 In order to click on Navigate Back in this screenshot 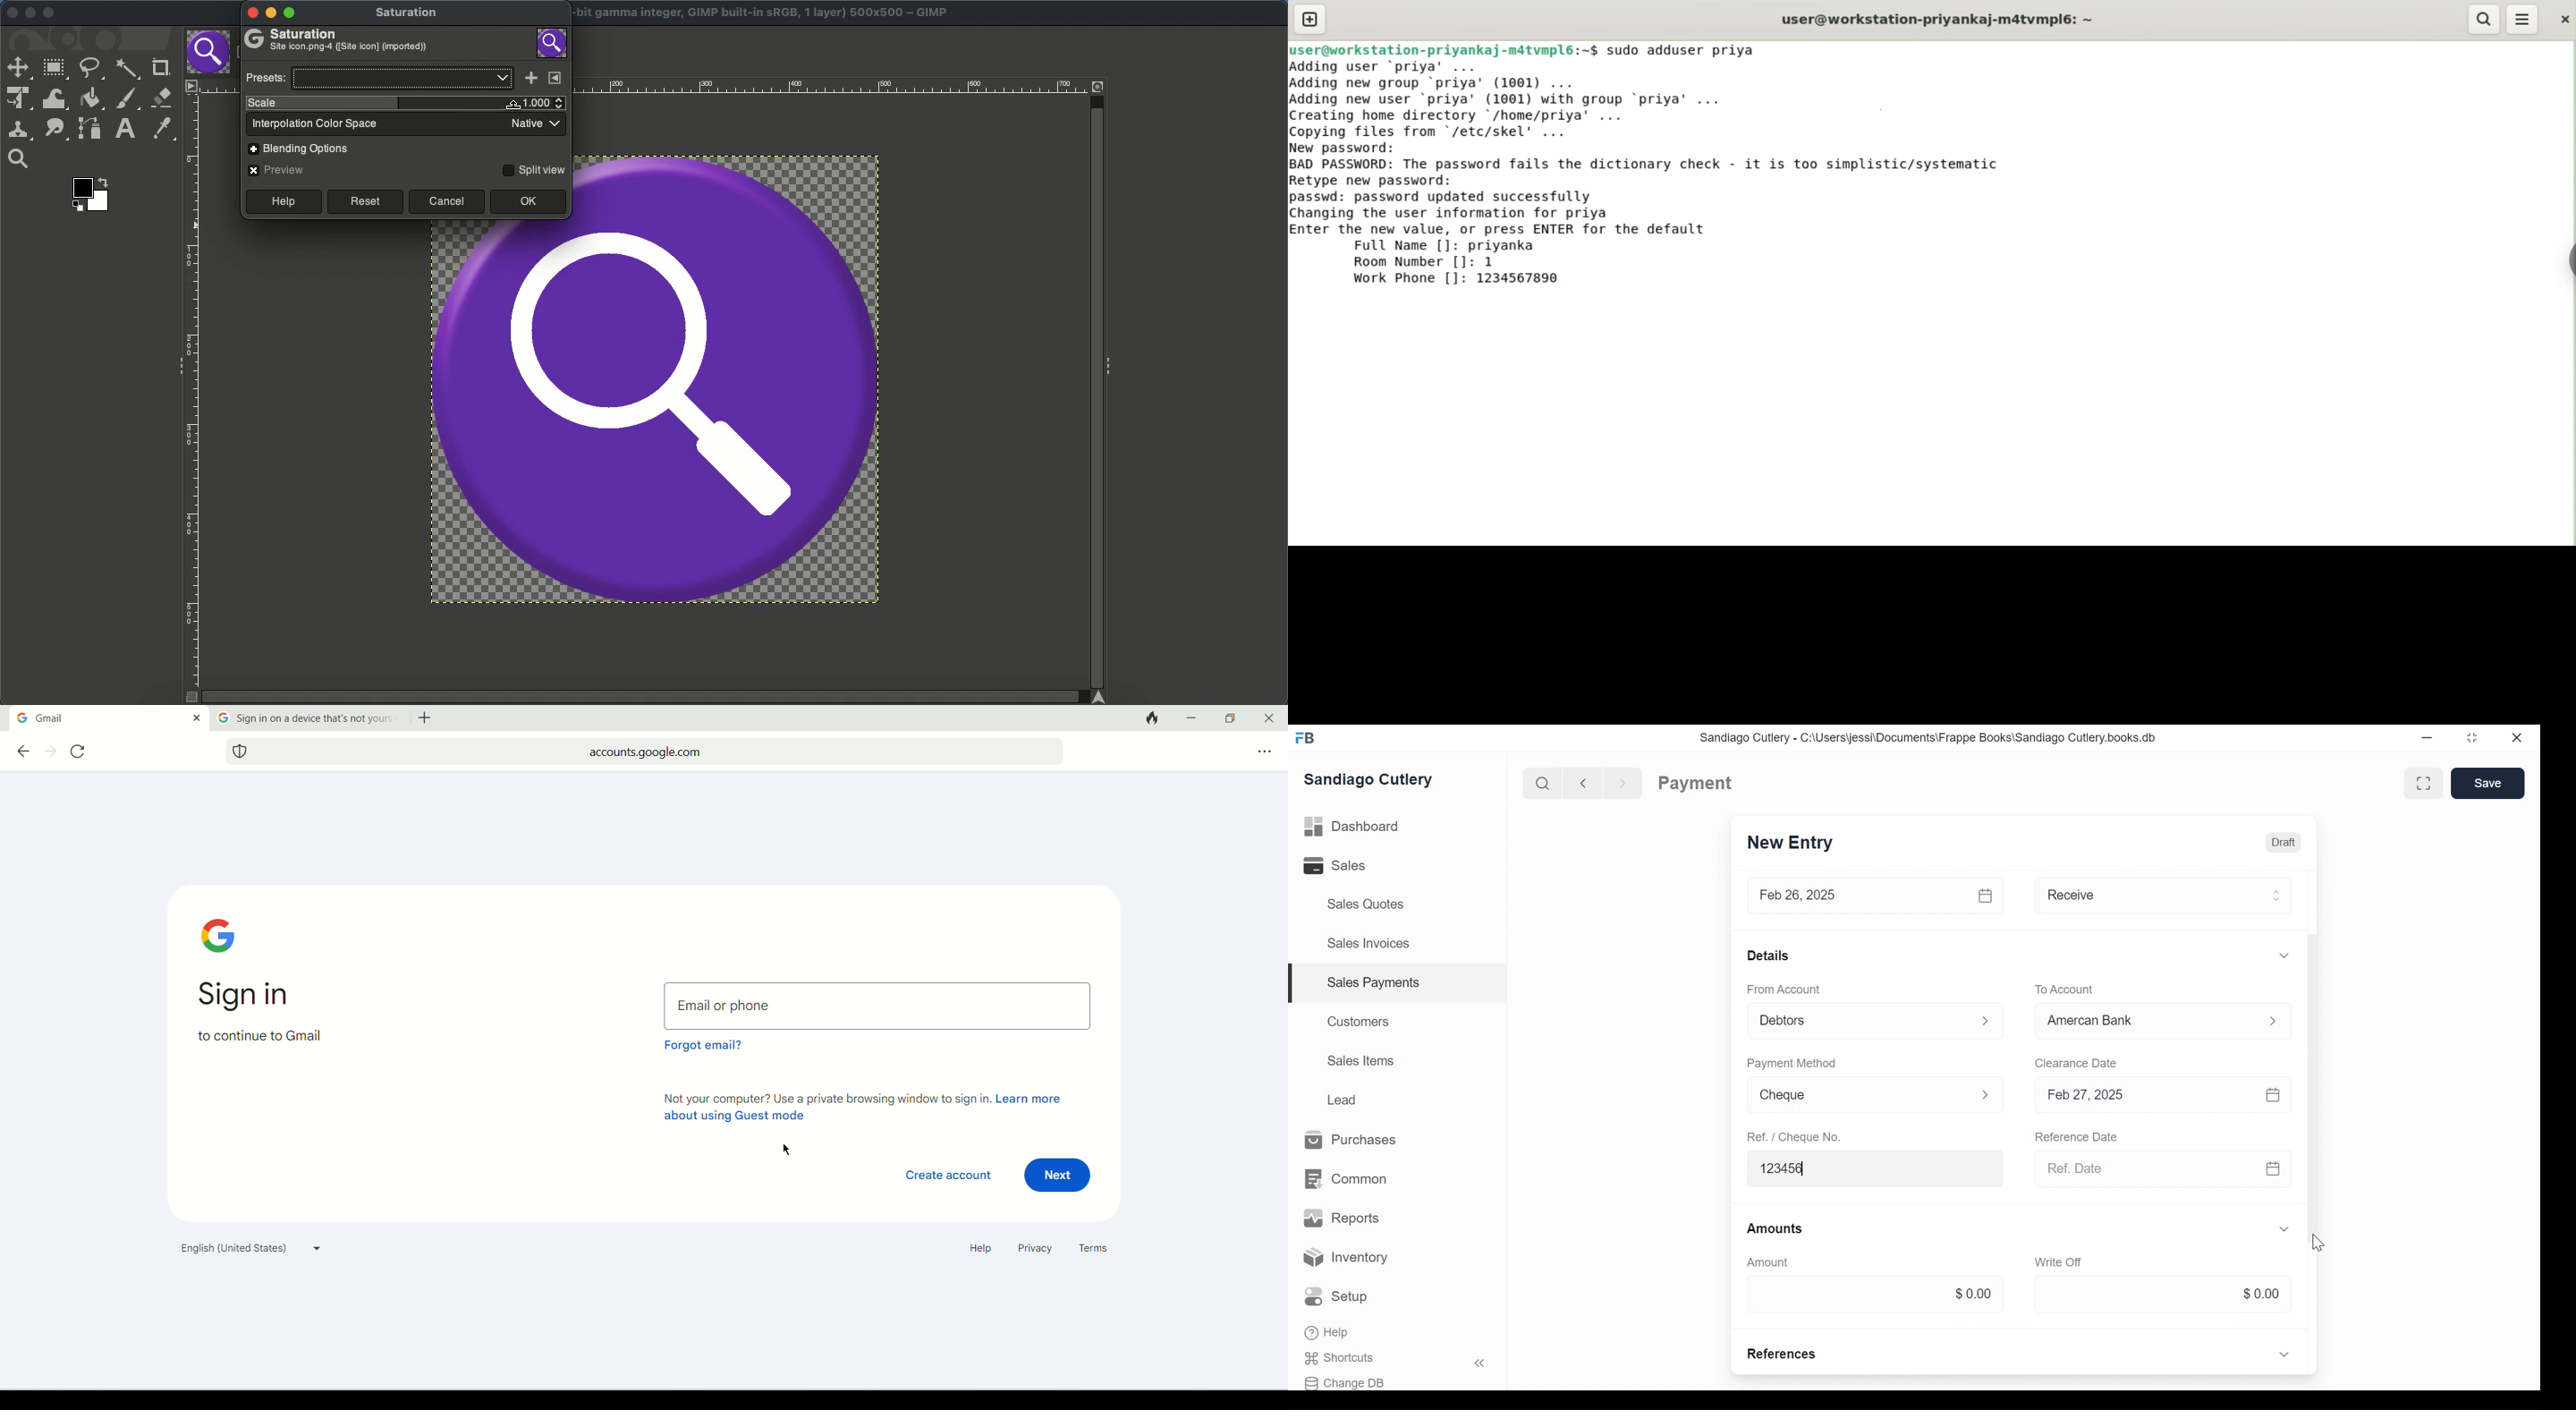, I will do `click(1580, 783)`.